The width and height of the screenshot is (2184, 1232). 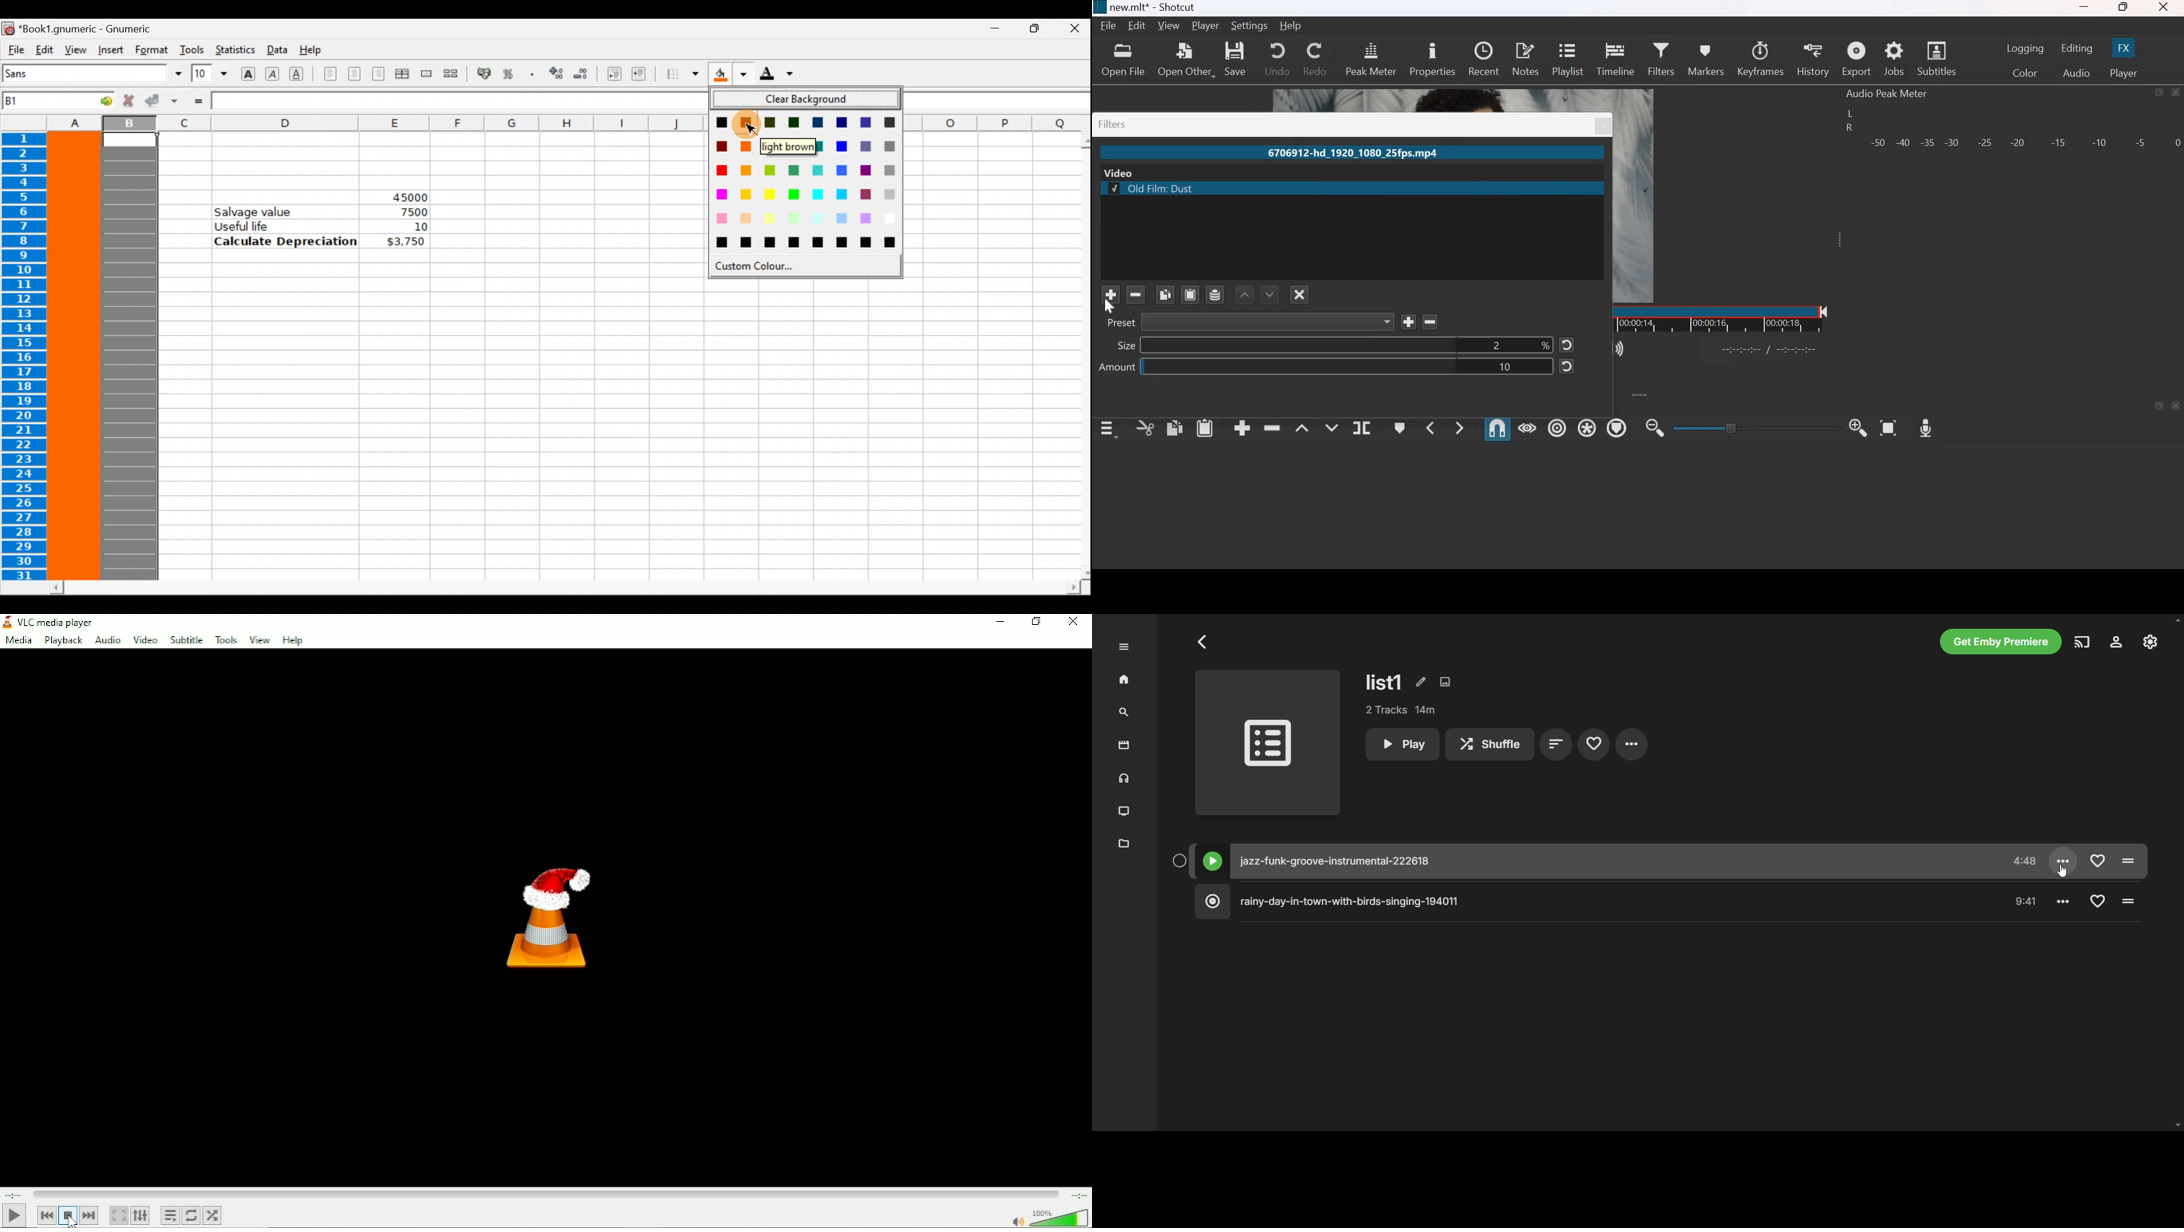 What do you see at coordinates (1165, 295) in the screenshot?
I see `copy checked filters` at bounding box center [1165, 295].